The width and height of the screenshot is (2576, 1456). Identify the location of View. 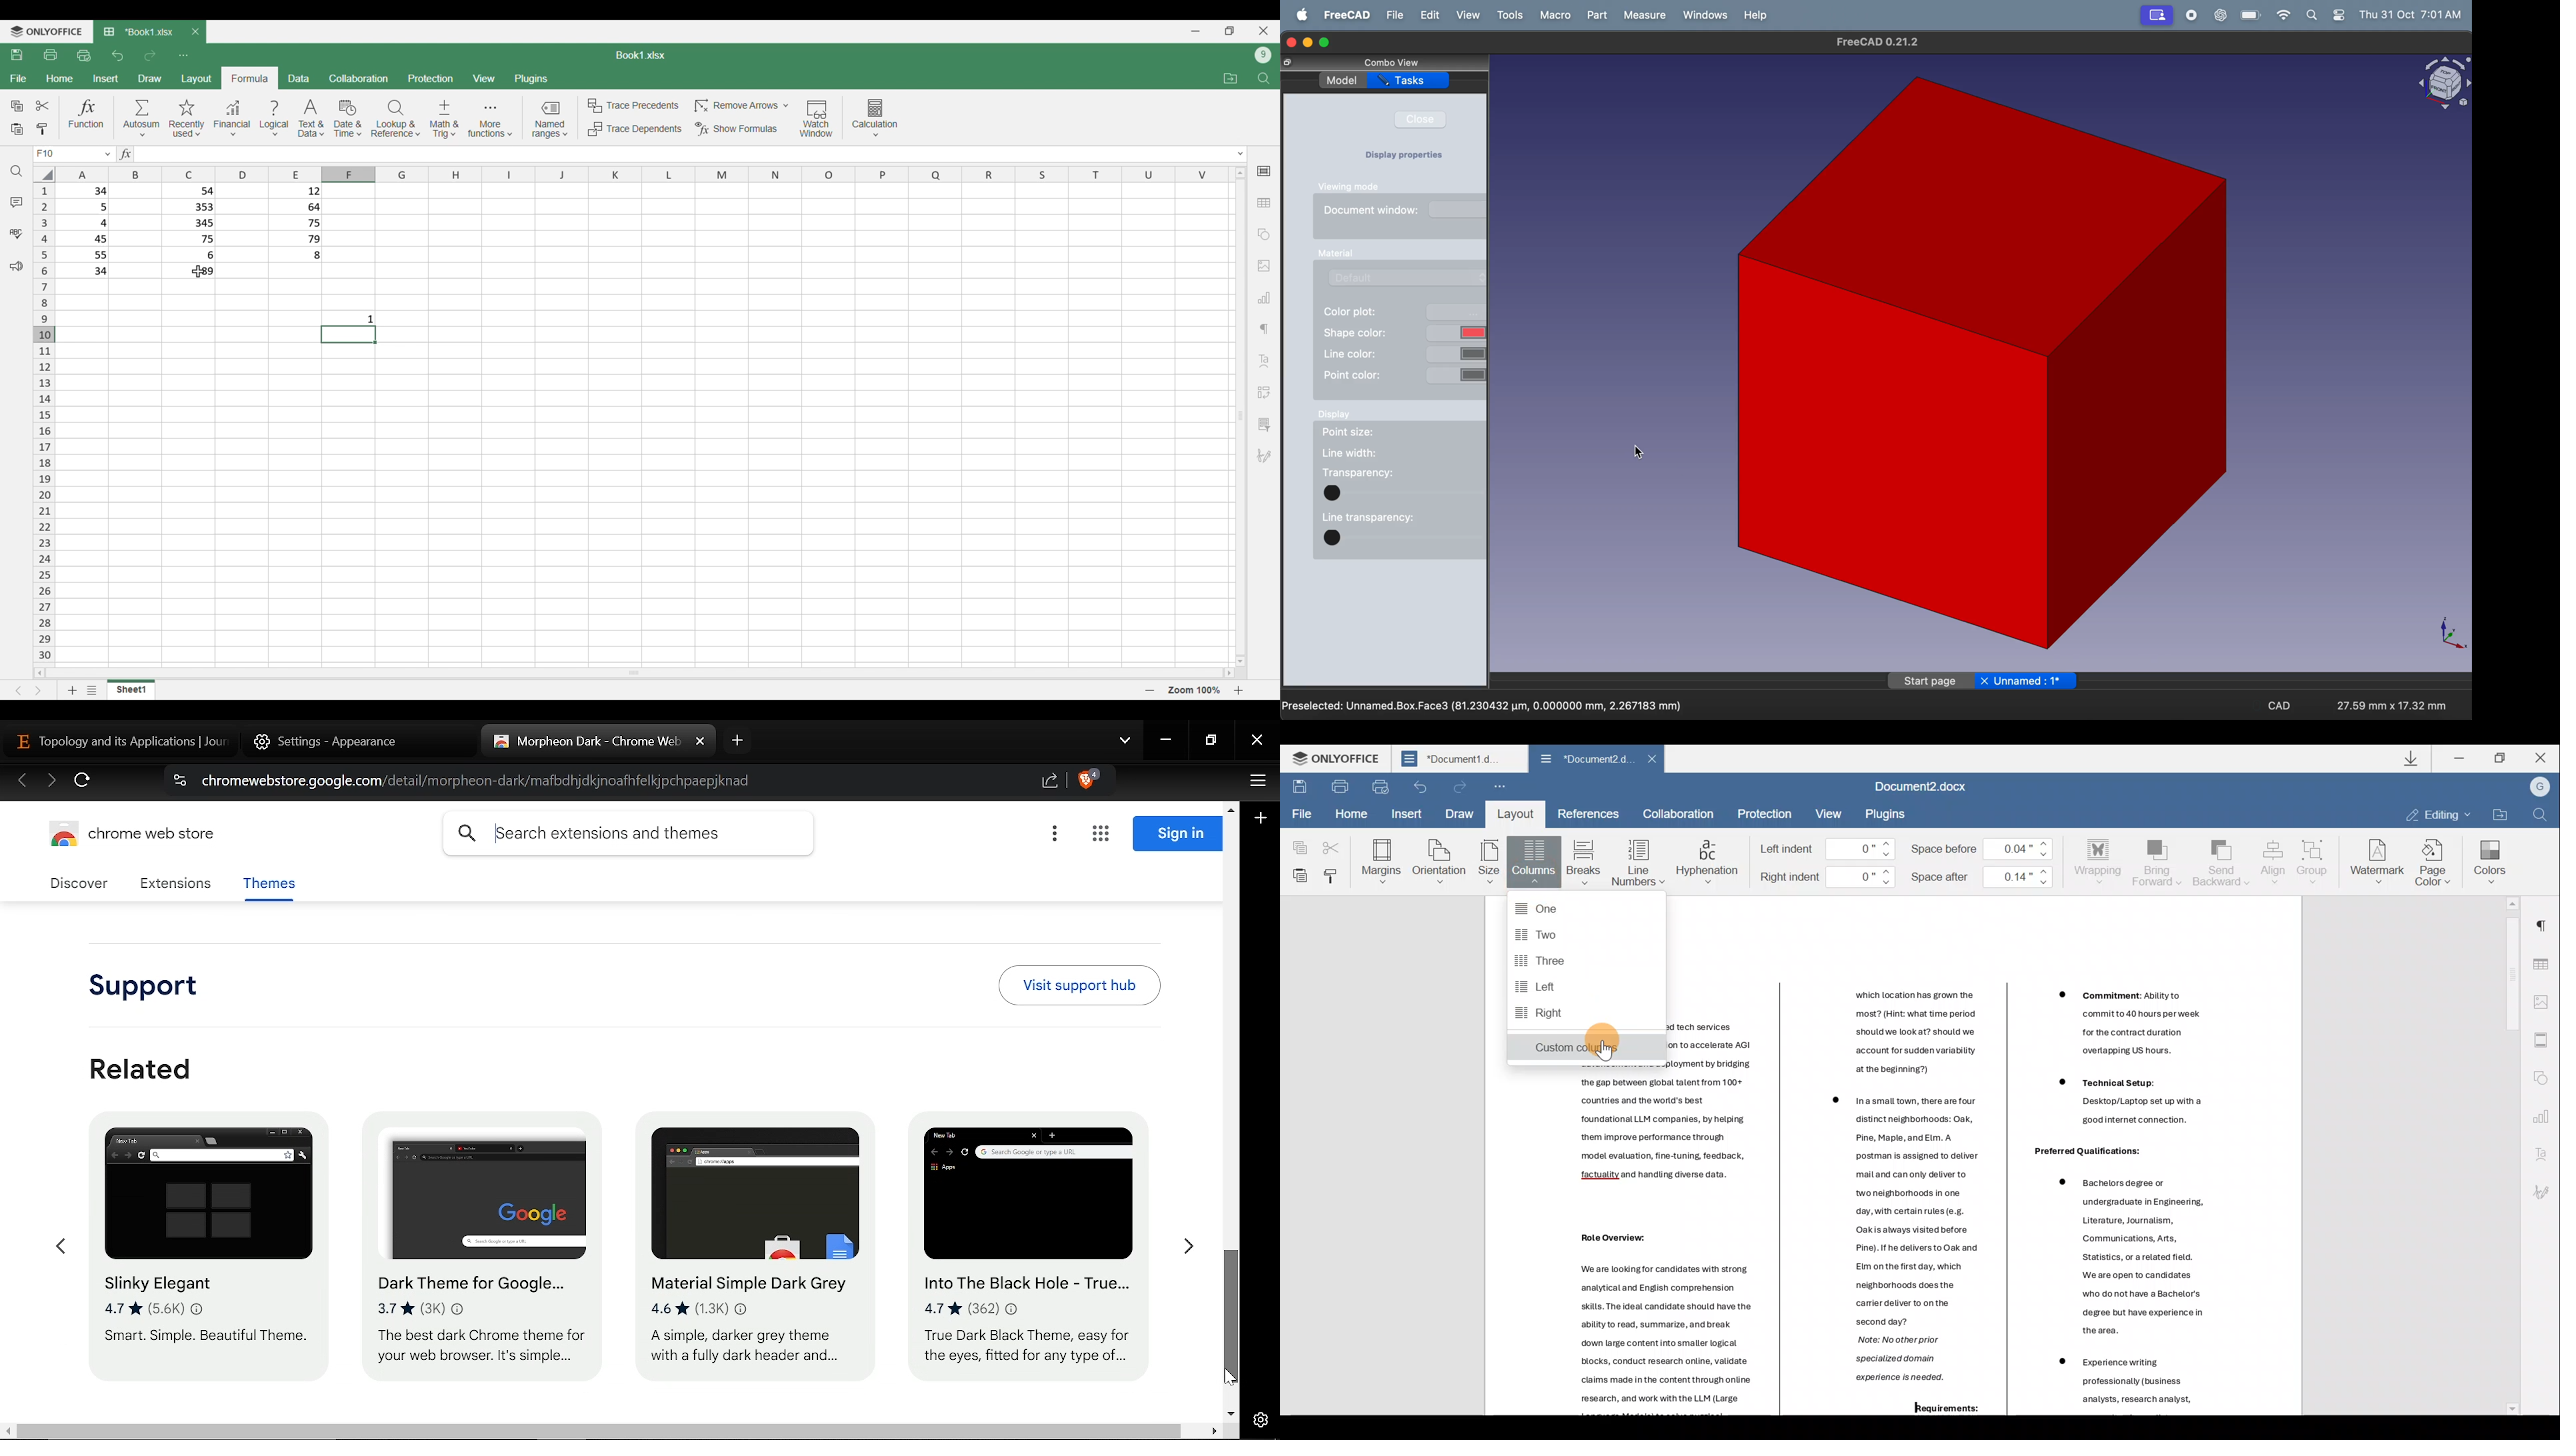
(1829, 813).